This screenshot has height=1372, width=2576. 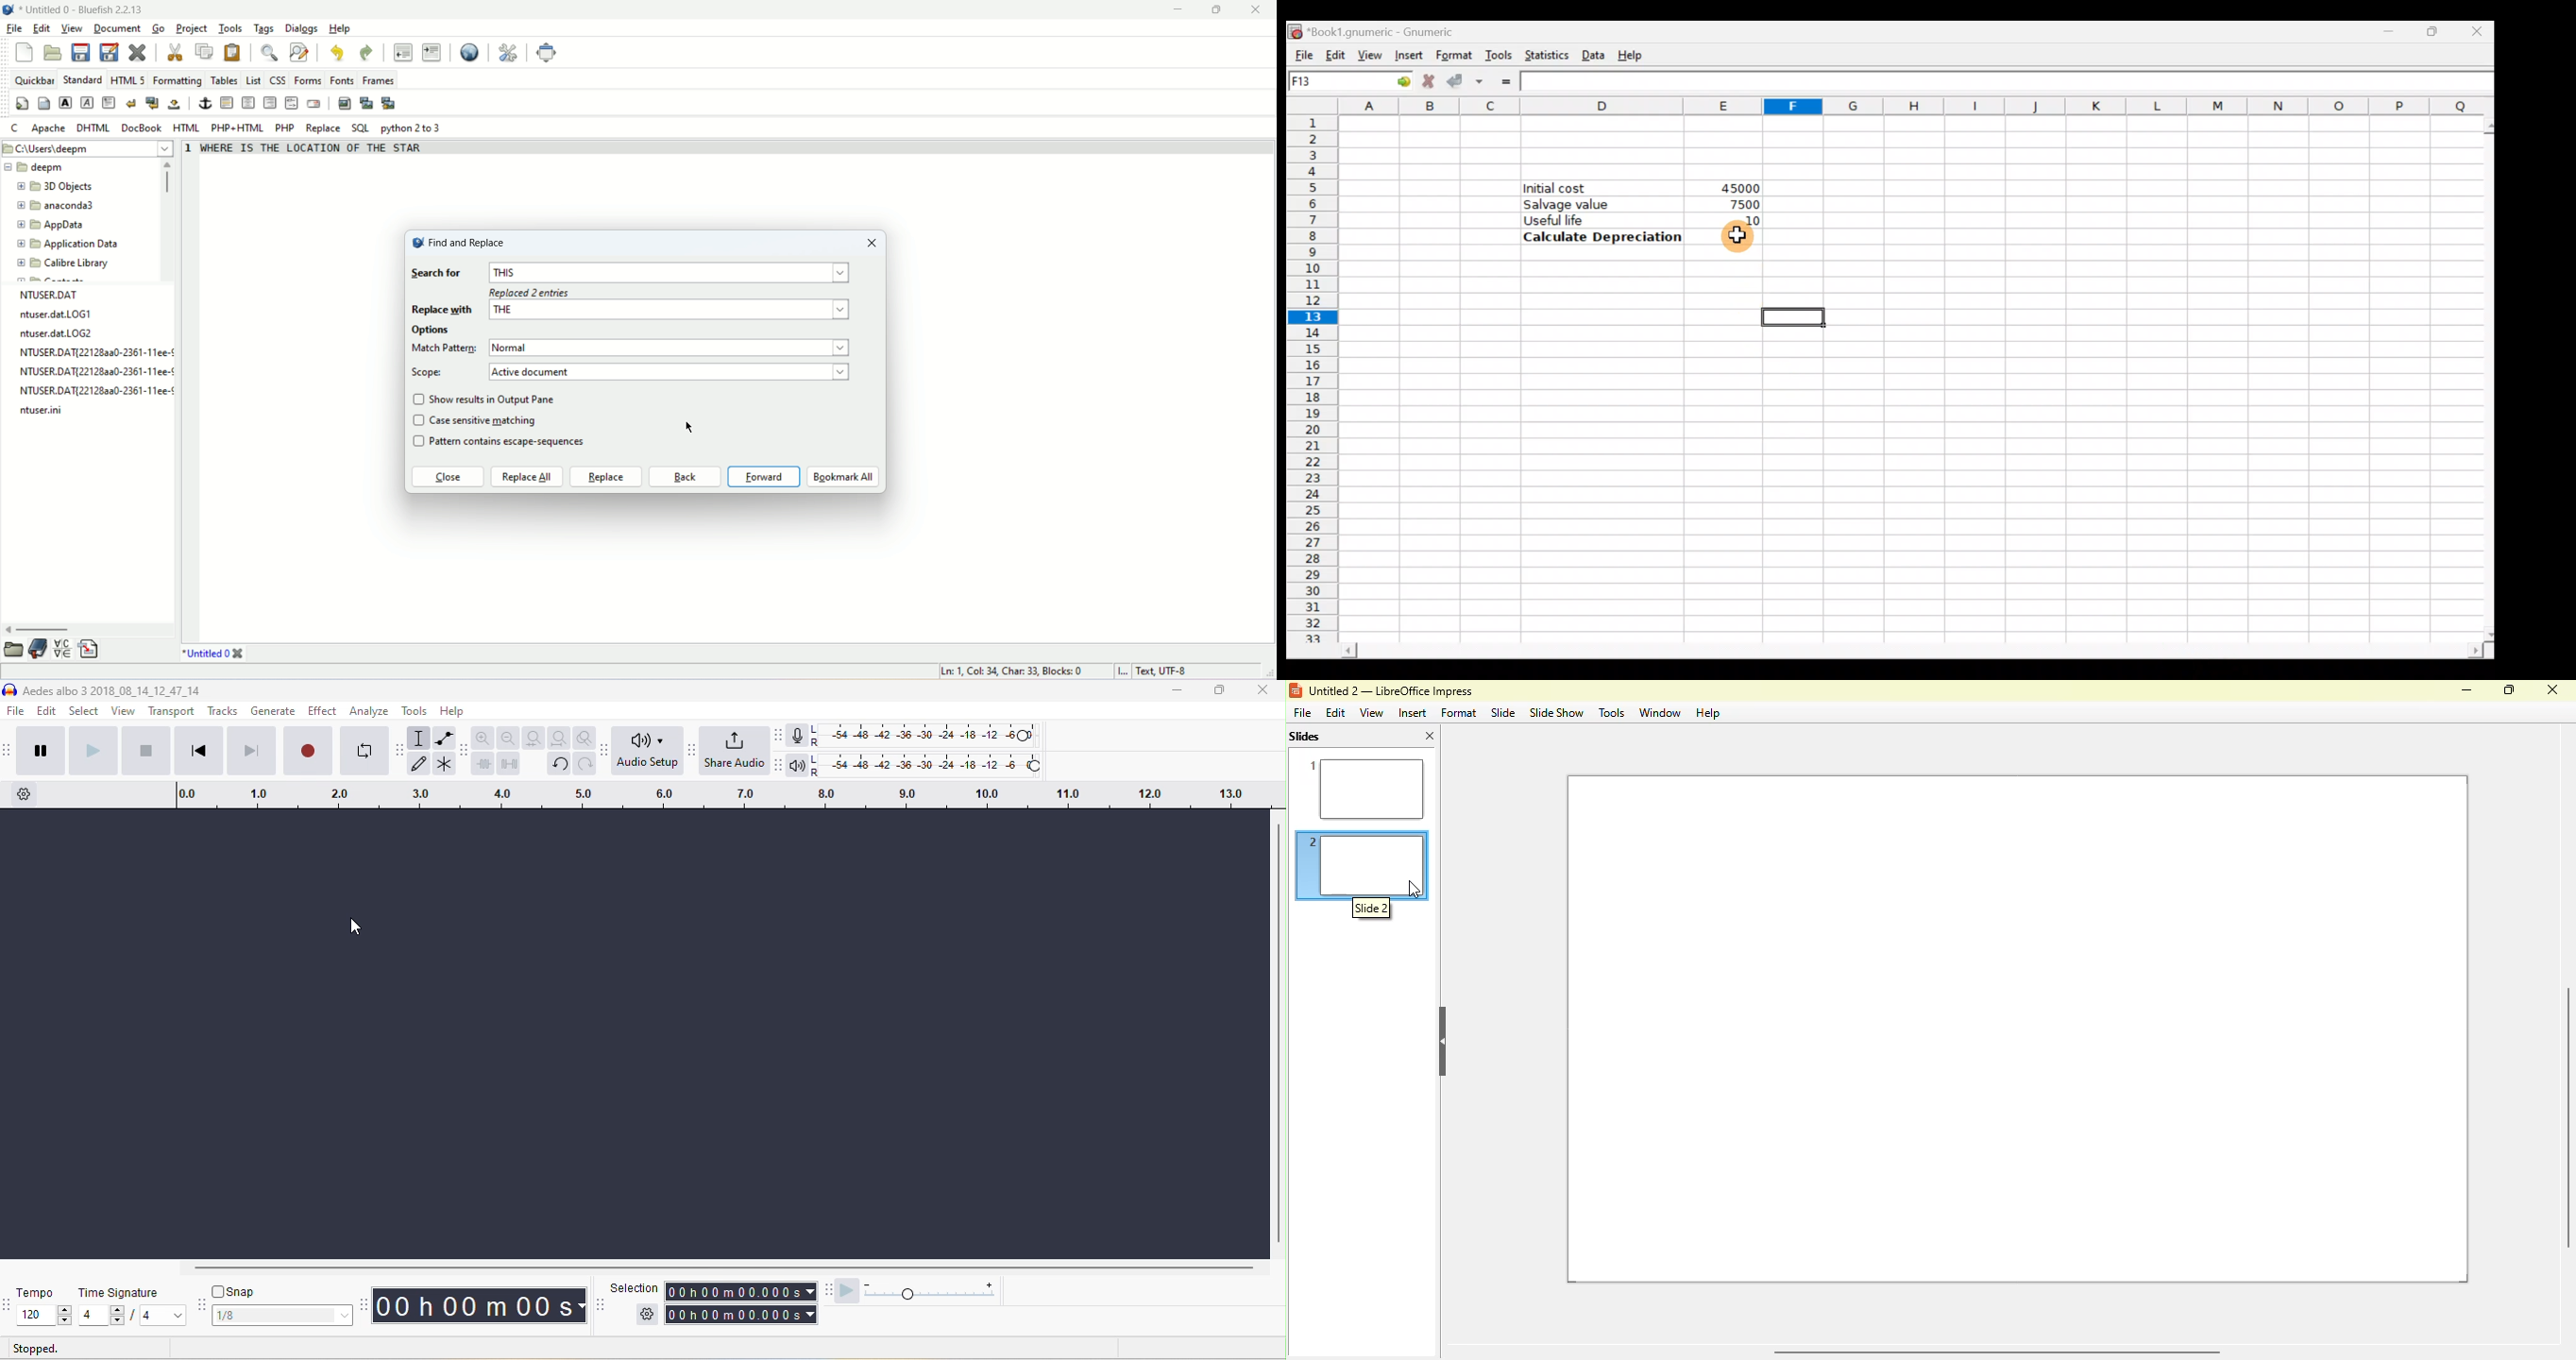 I want to click on css, so click(x=277, y=81).